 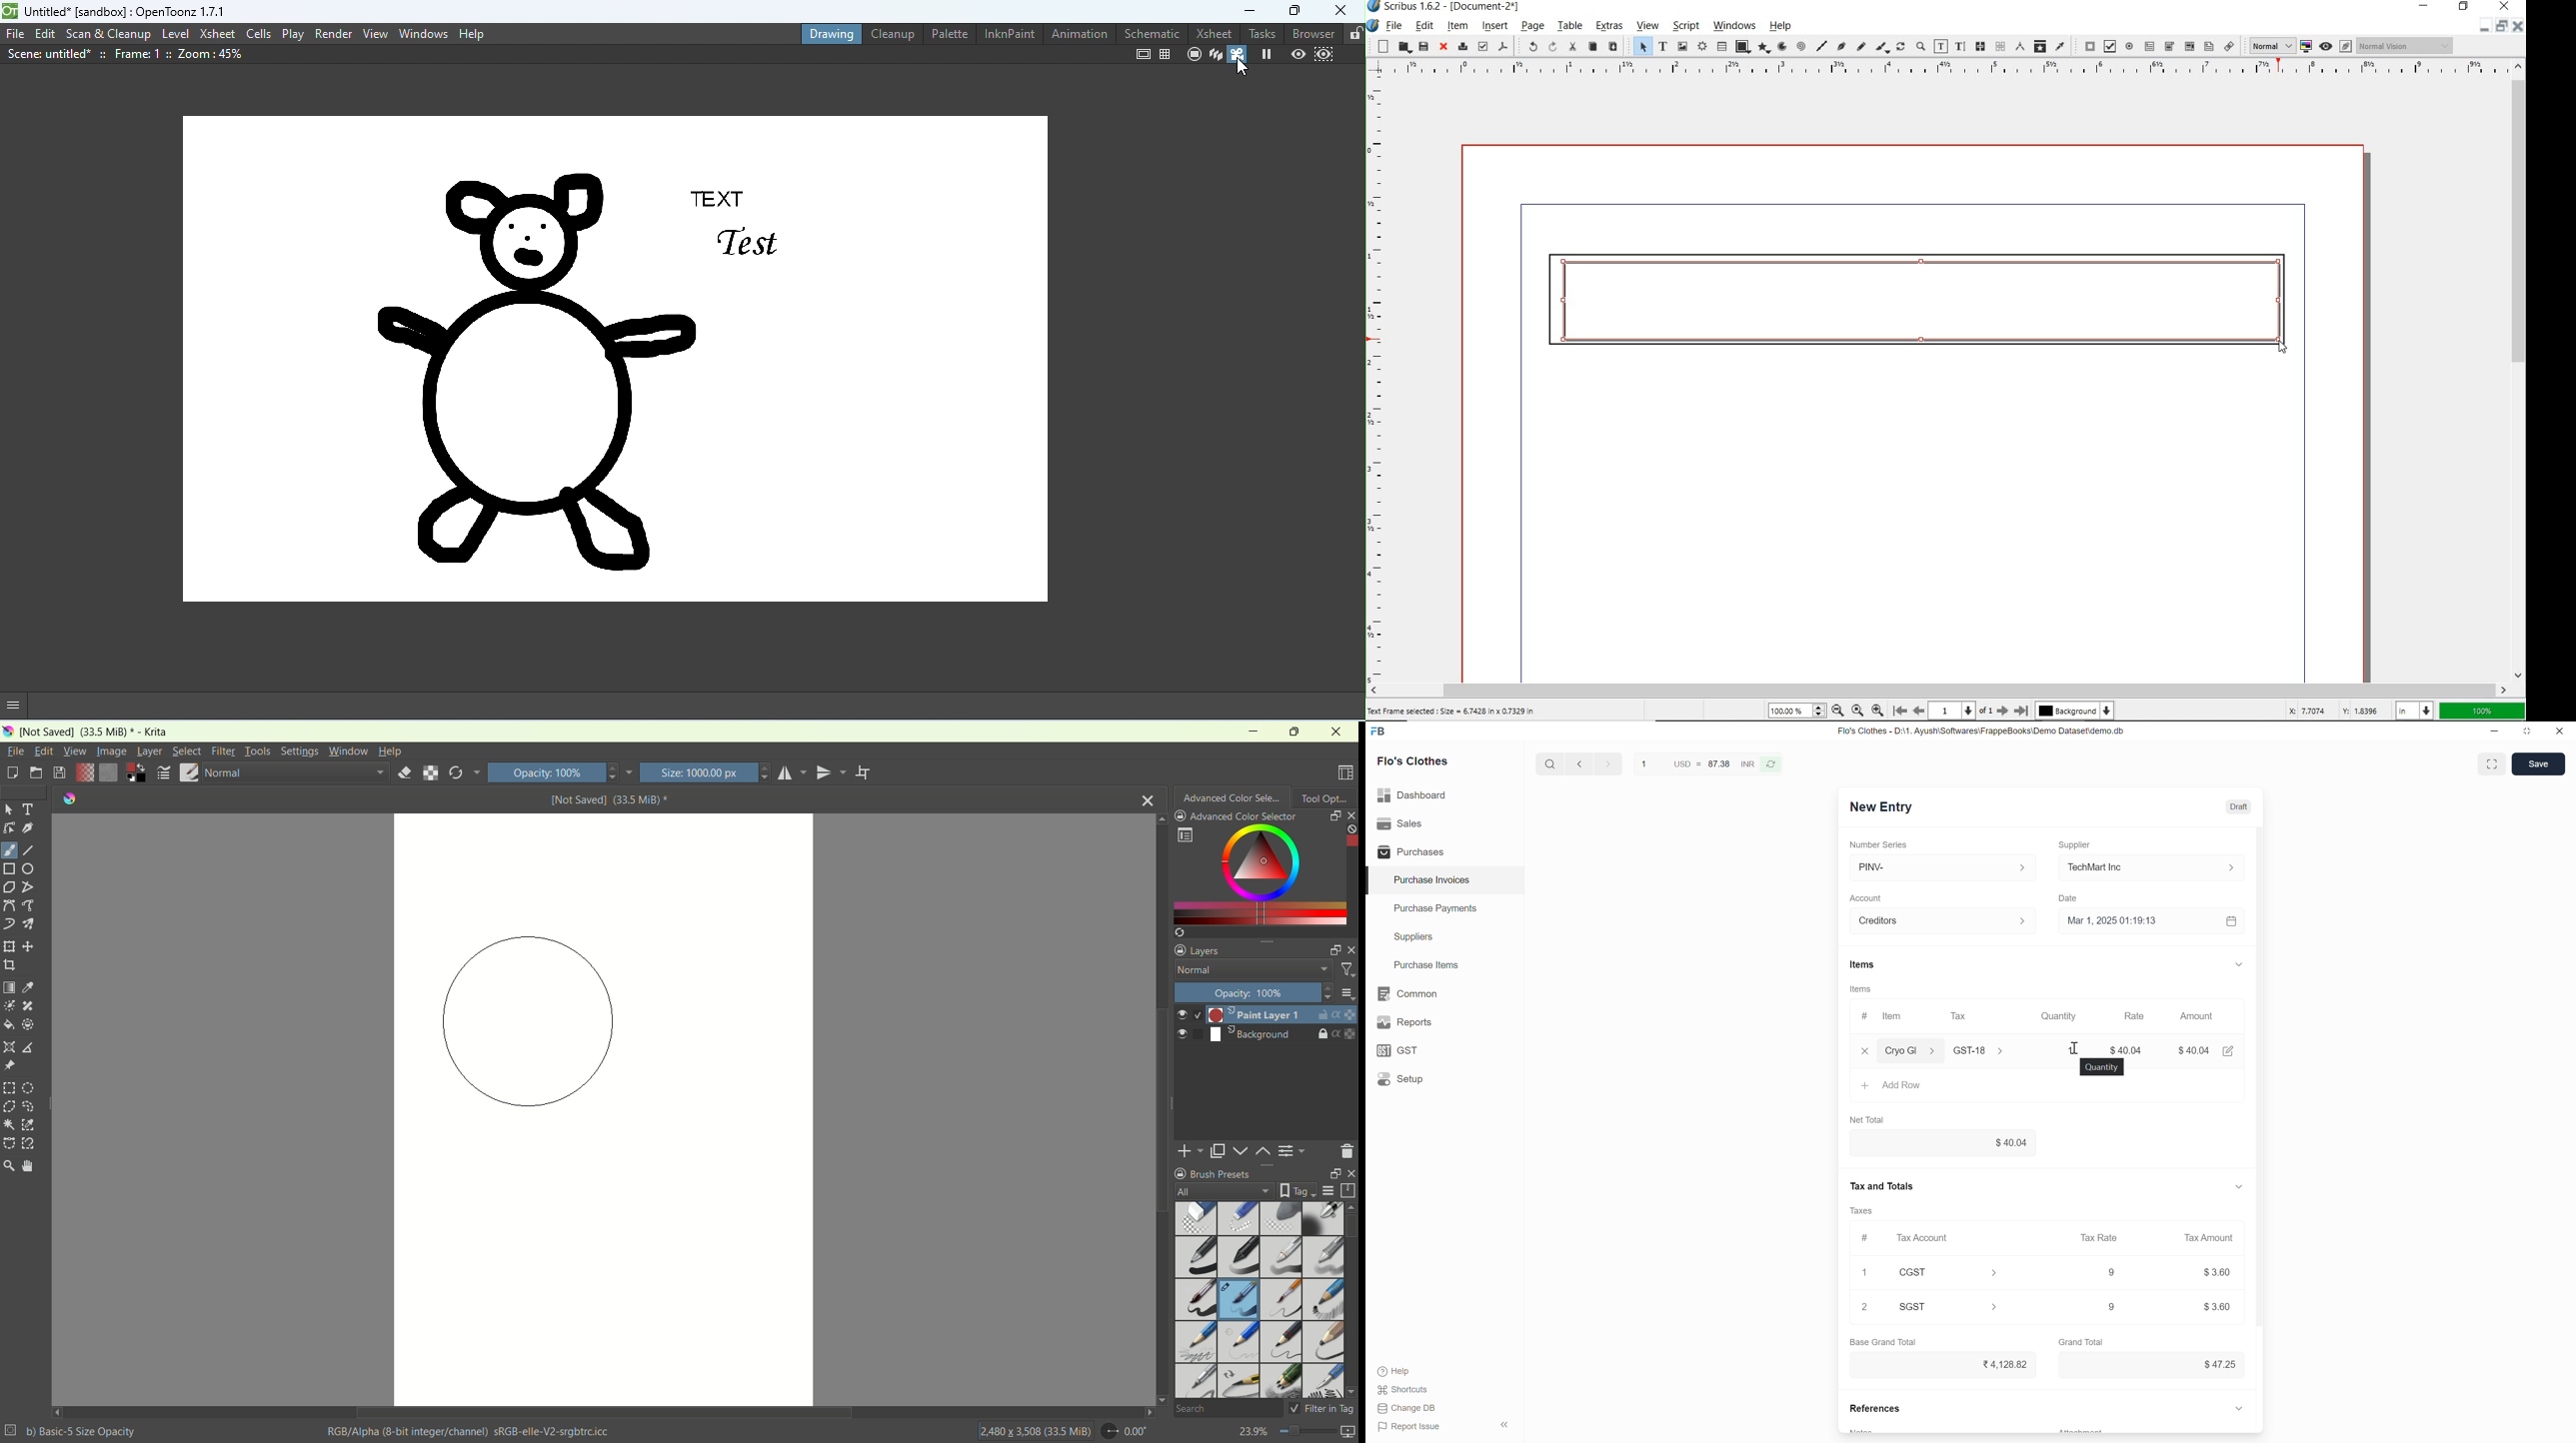 I want to click on Rs. 4,128.82, so click(x=2001, y=1364).